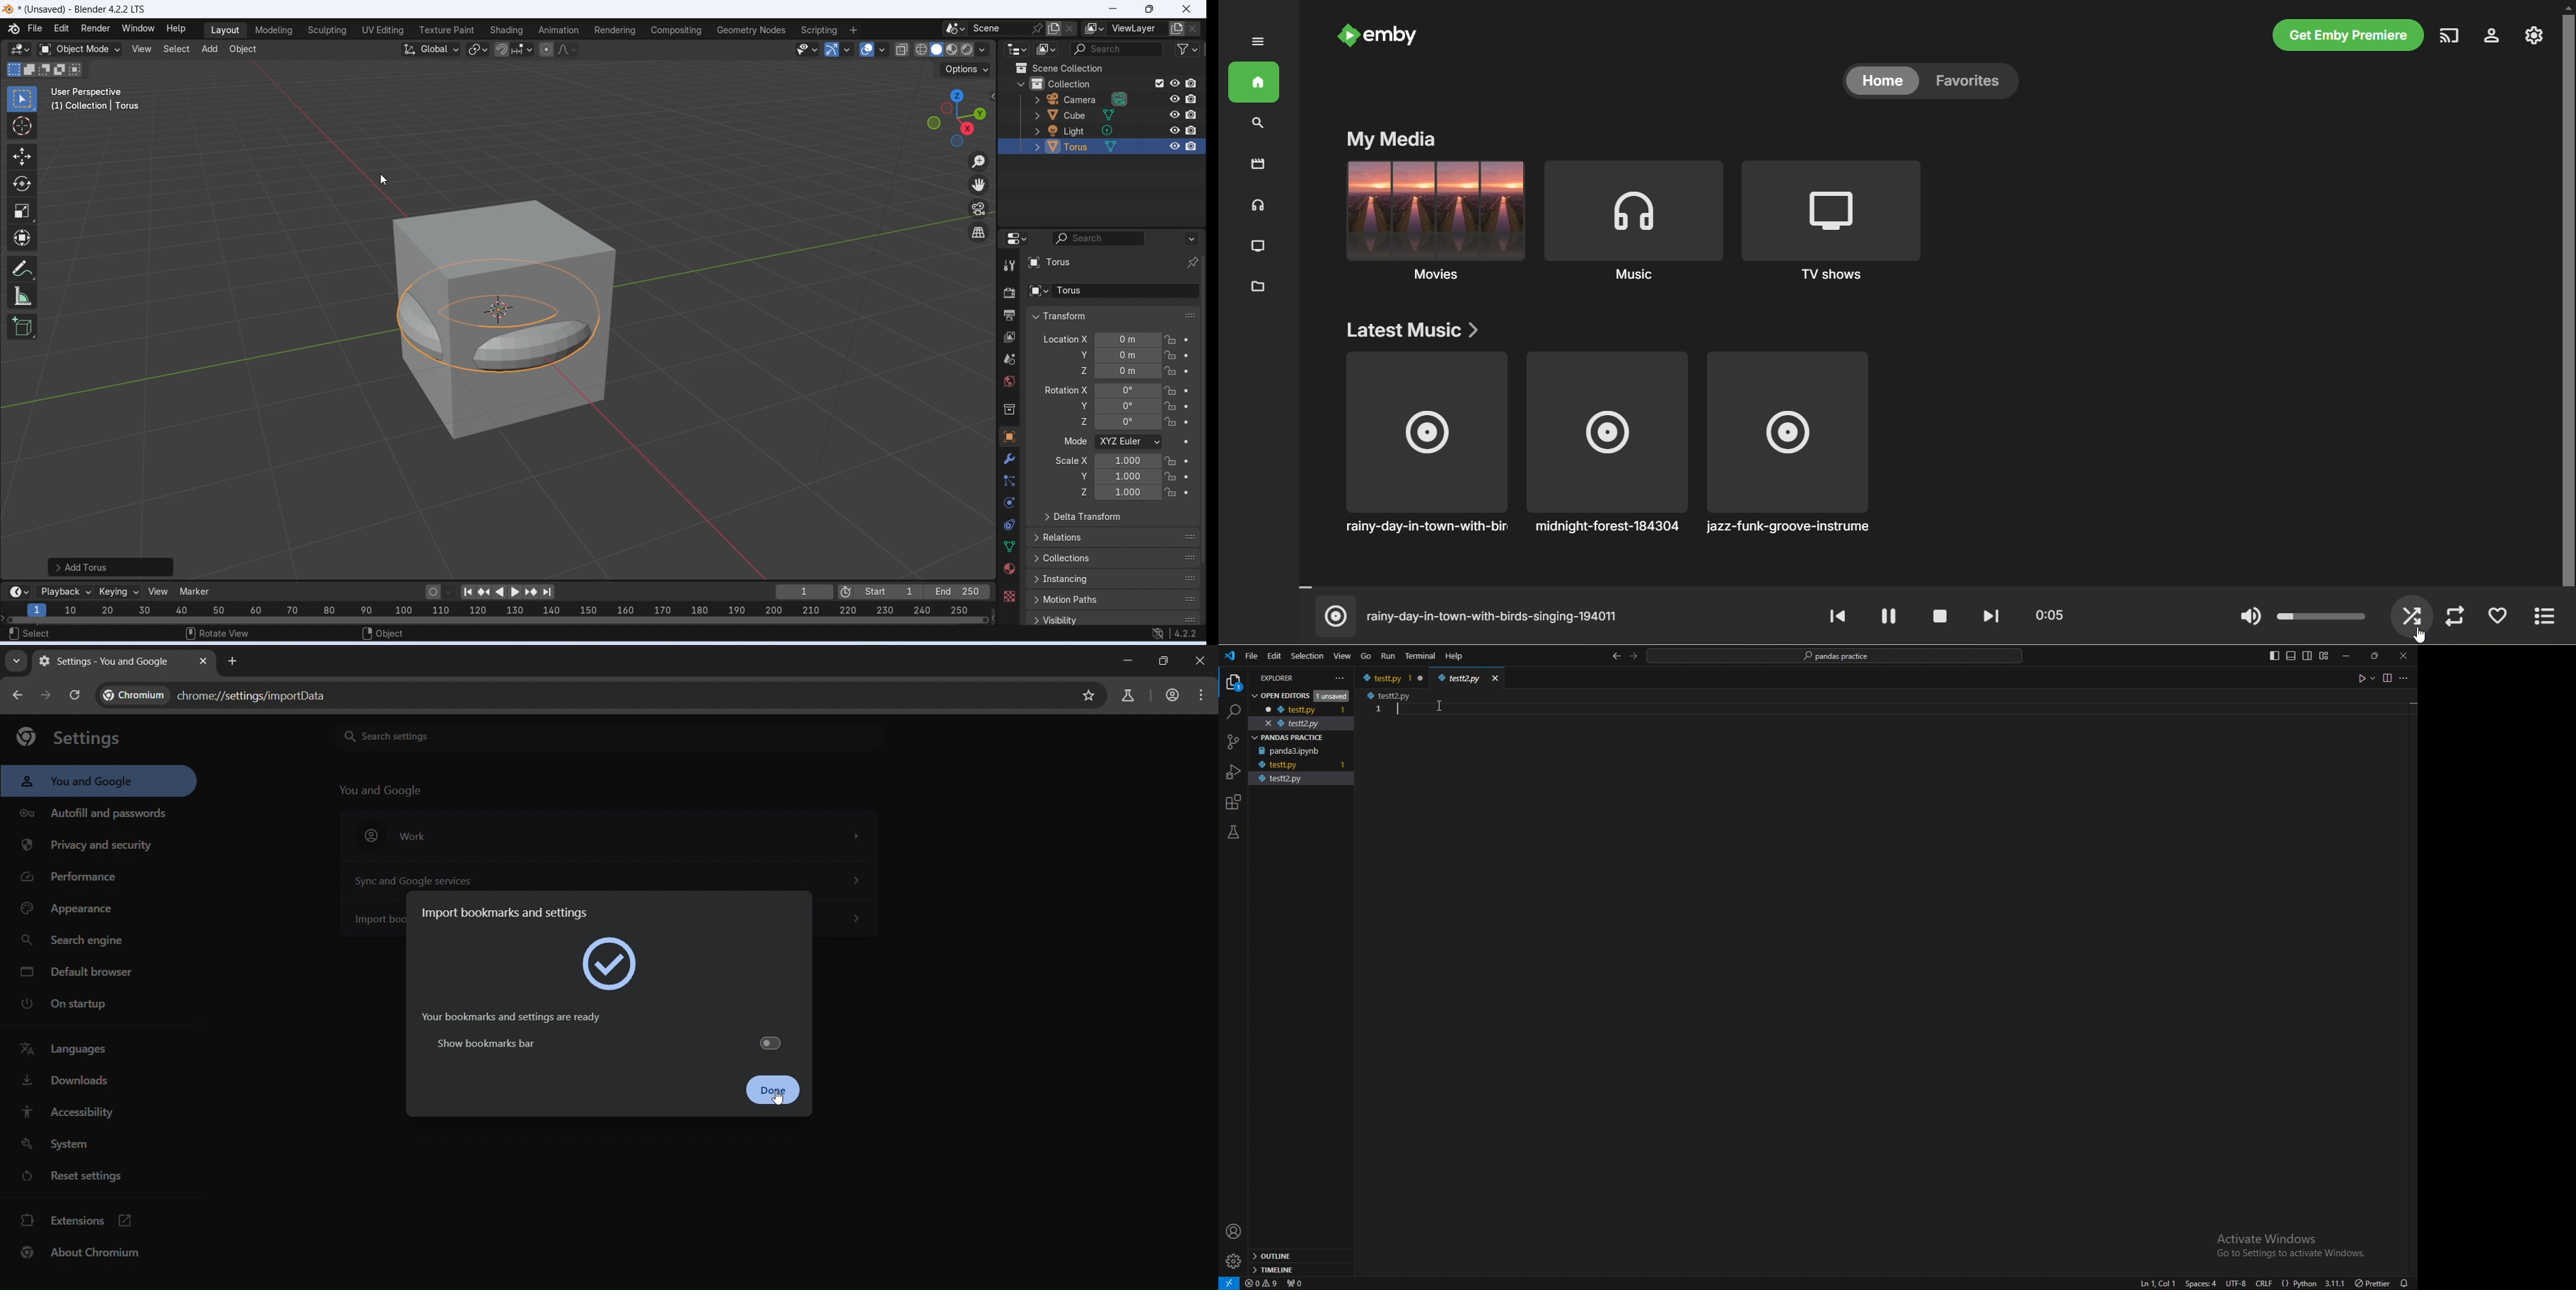  What do you see at coordinates (1235, 682) in the screenshot?
I see `explorer` at bounding box center [1235, 682].